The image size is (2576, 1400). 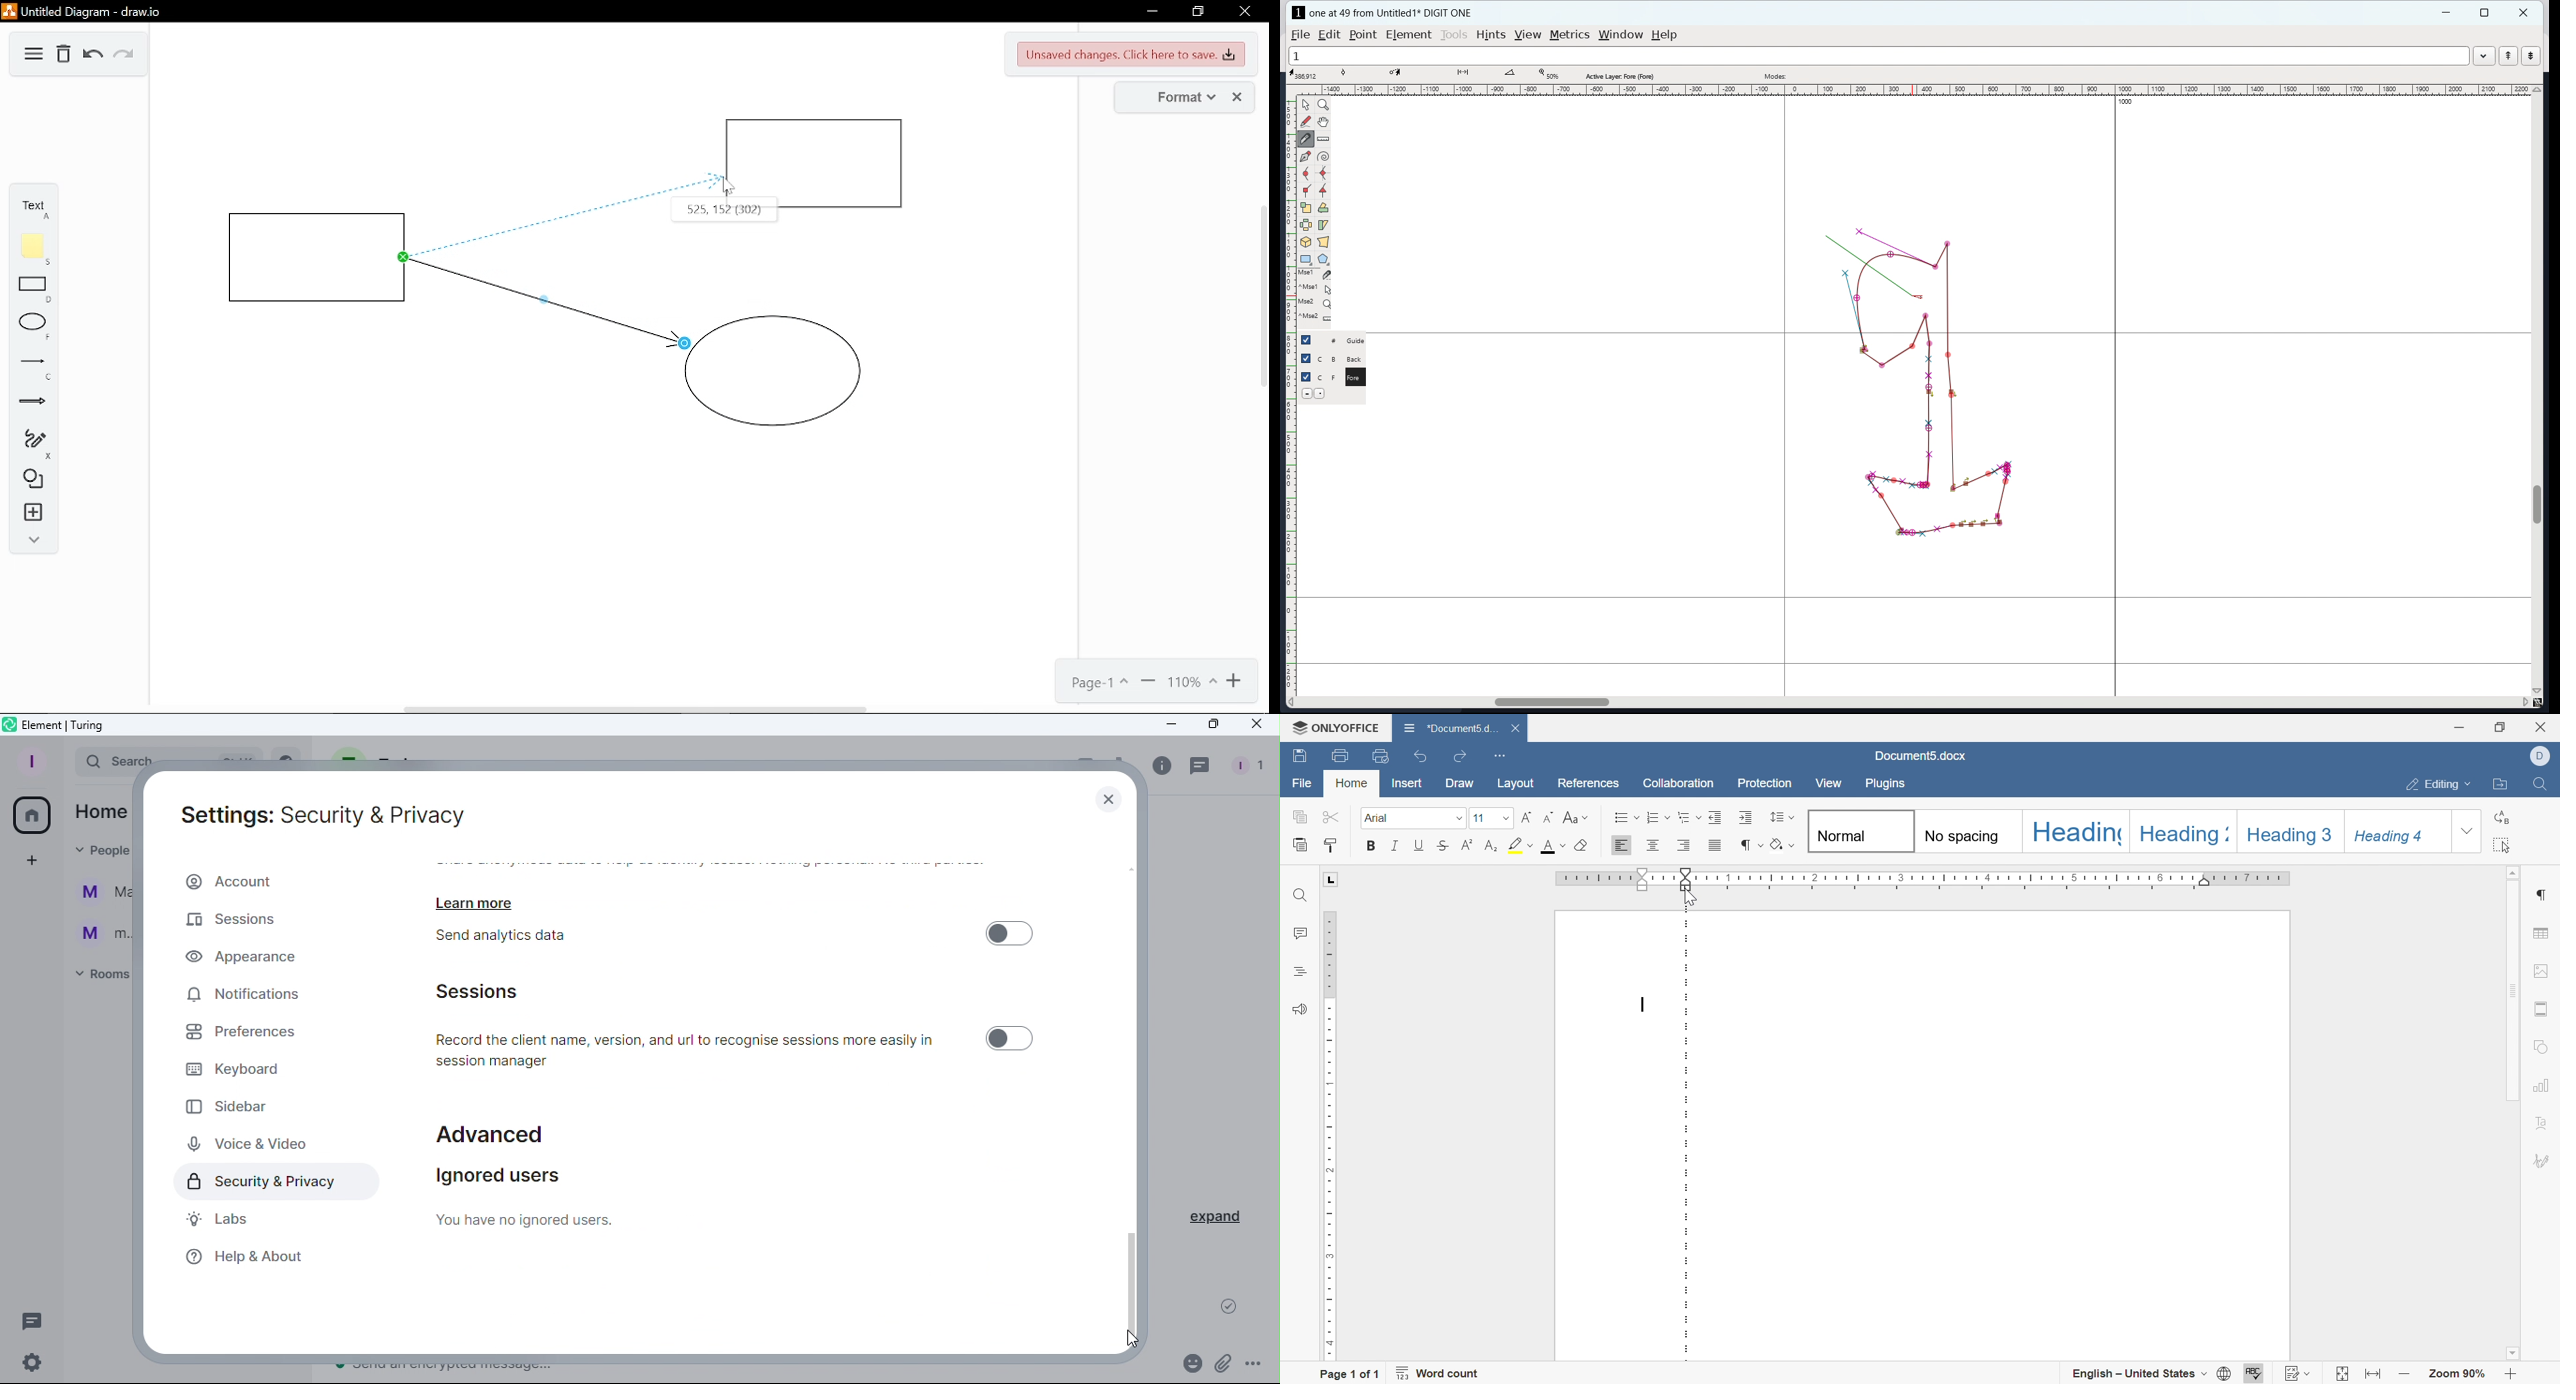 What do you see at coordinates (1545, 700) in the screenshot?
I see `horizontal scrollbar` at bounding box center [1545, 700].